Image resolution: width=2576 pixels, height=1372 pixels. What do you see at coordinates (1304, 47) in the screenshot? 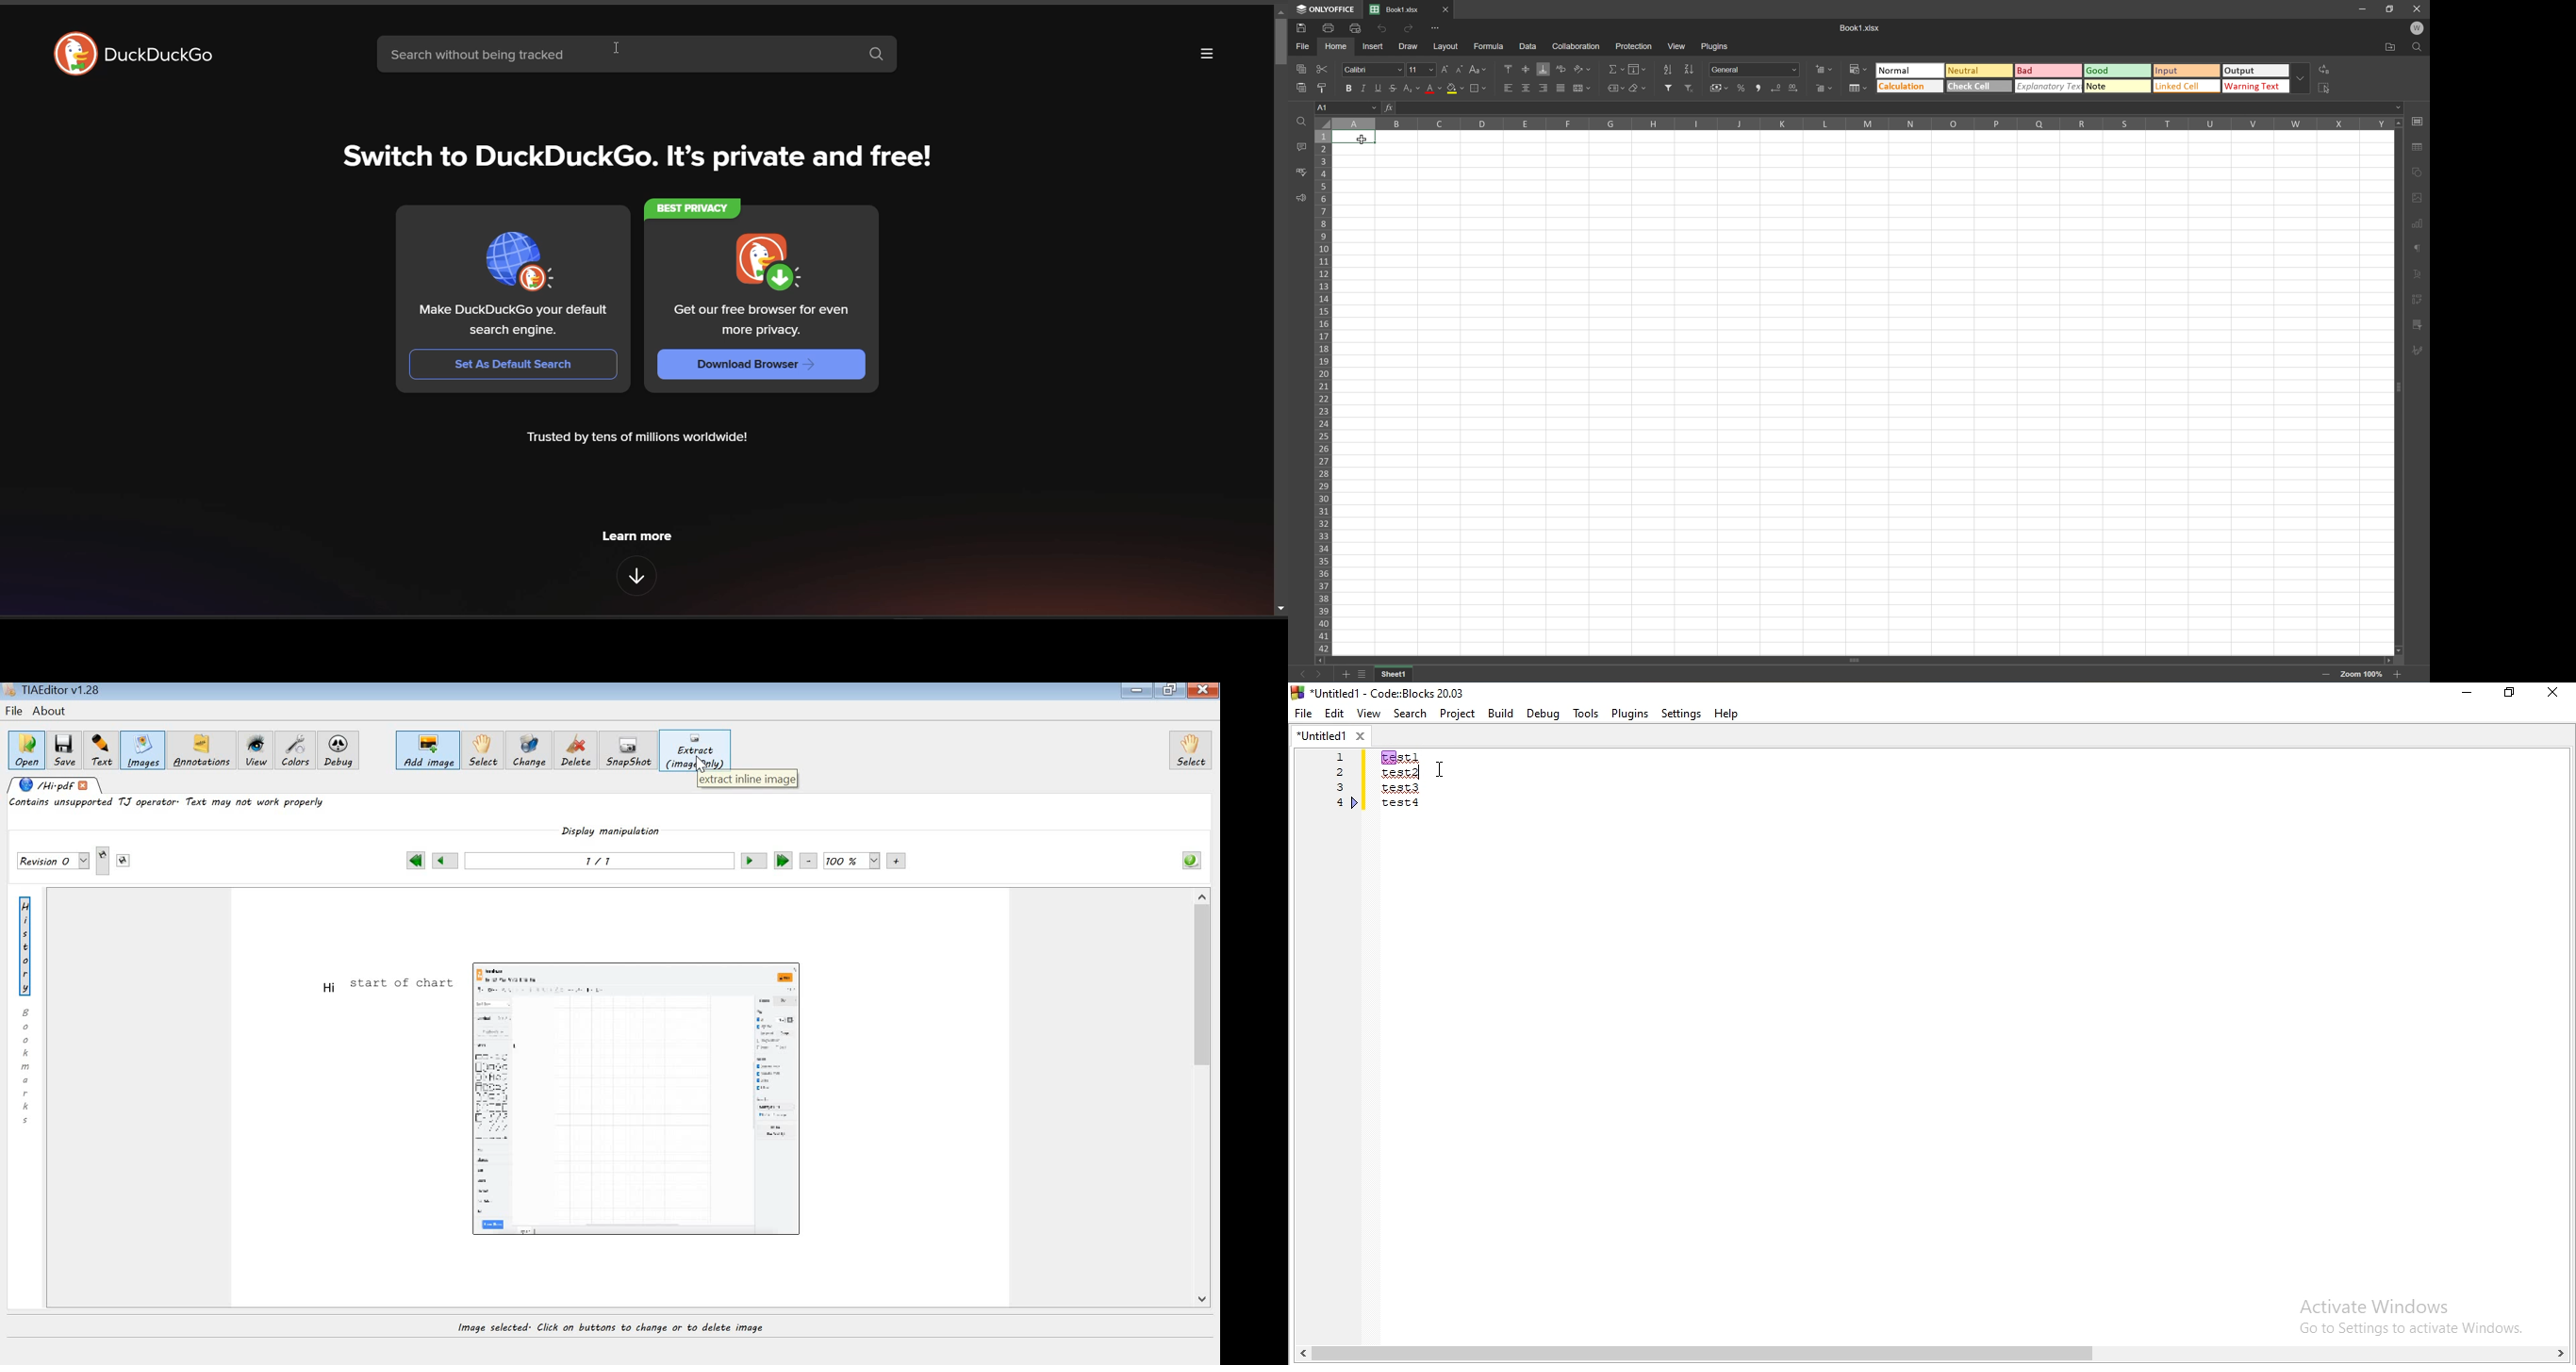
I see `File` at bounding box center [1304, 47].